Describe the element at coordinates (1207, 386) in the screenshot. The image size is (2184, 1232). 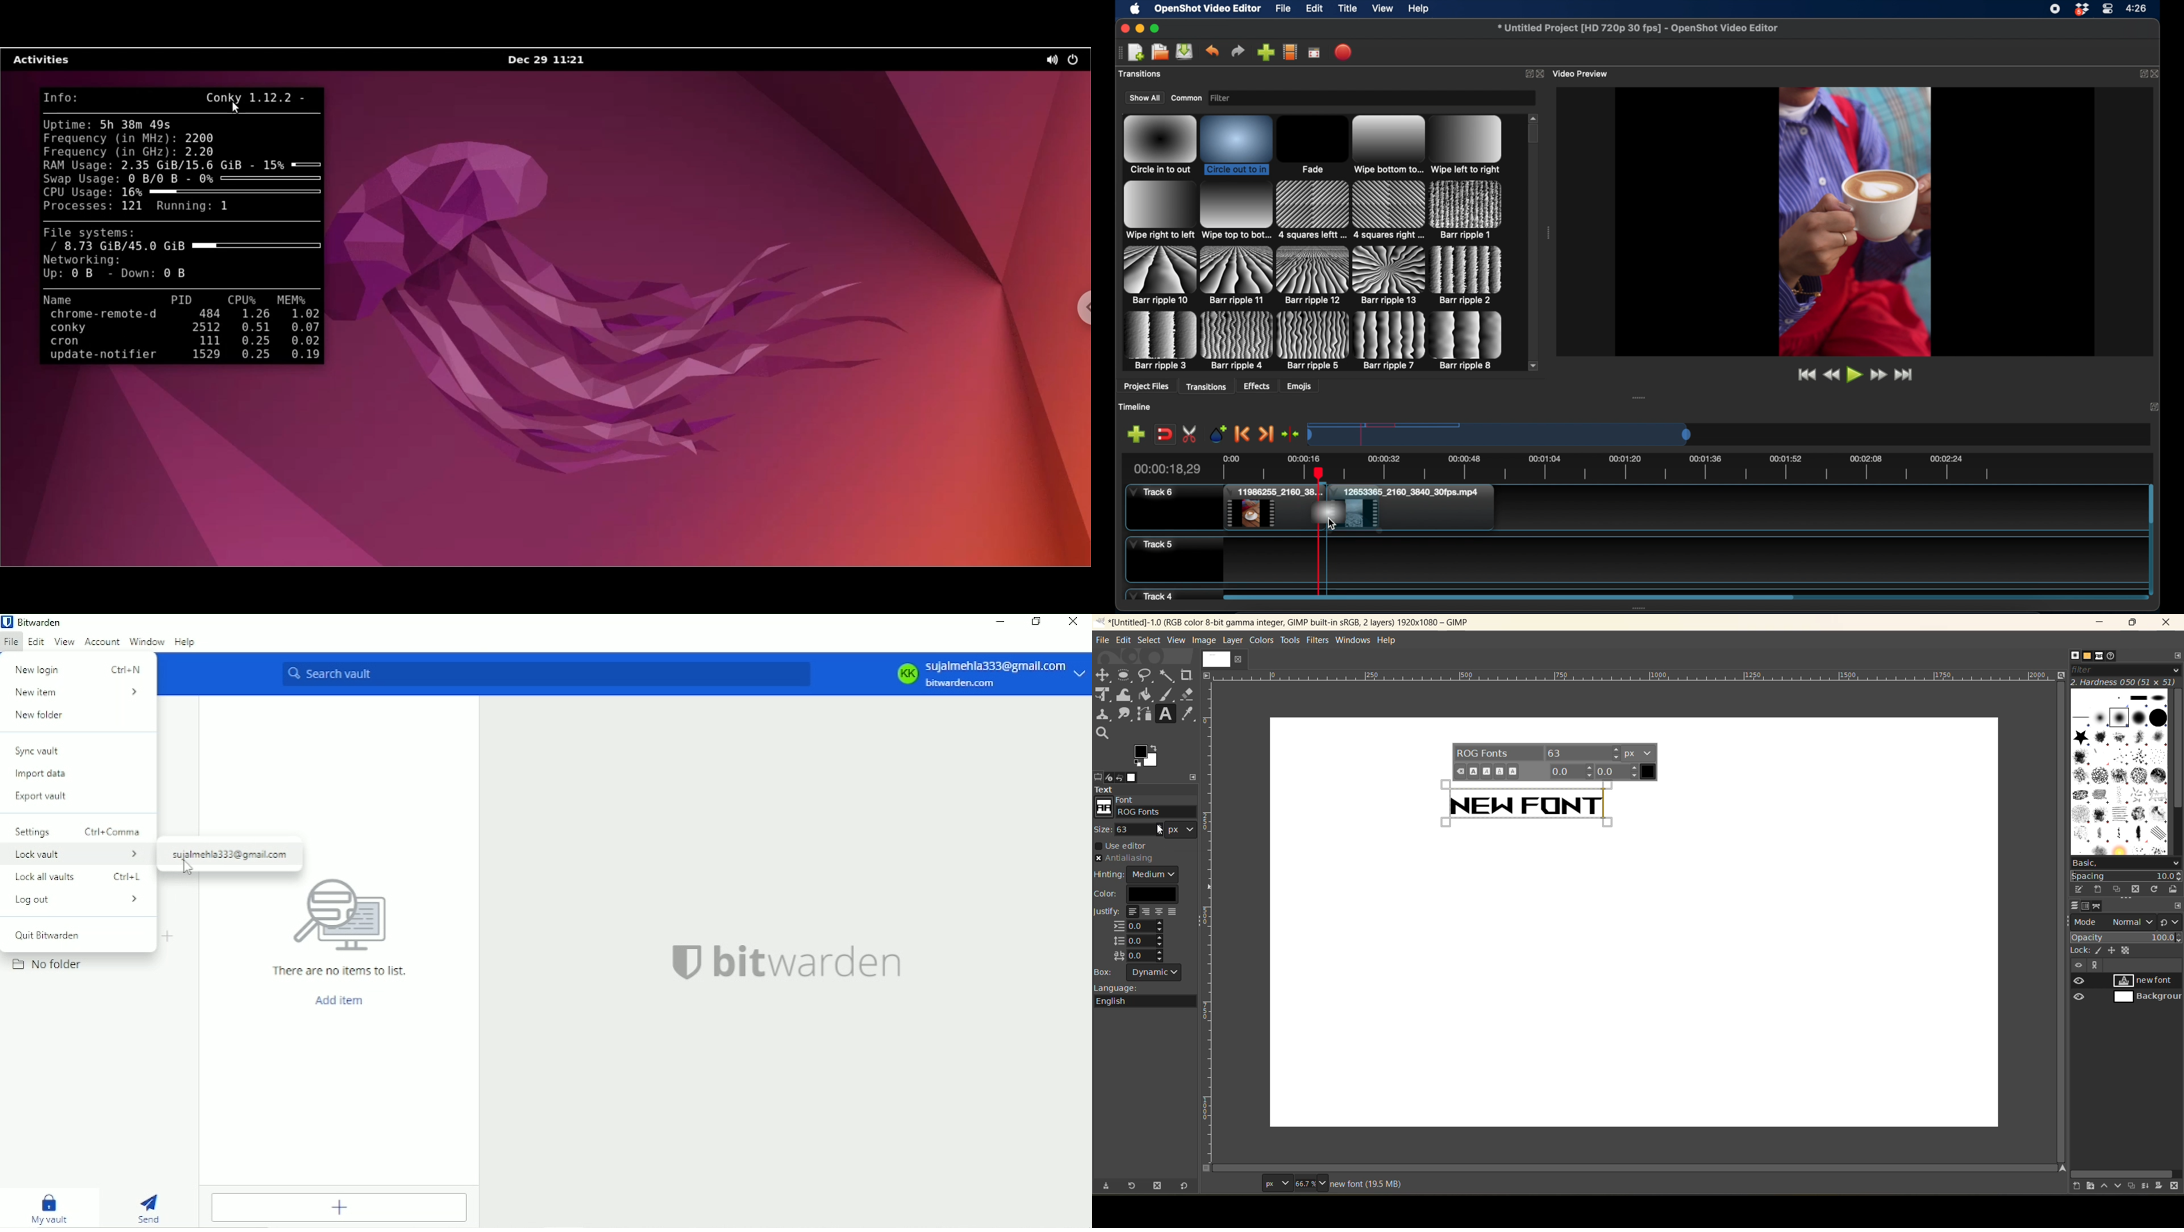
I see `transitions` at that location.